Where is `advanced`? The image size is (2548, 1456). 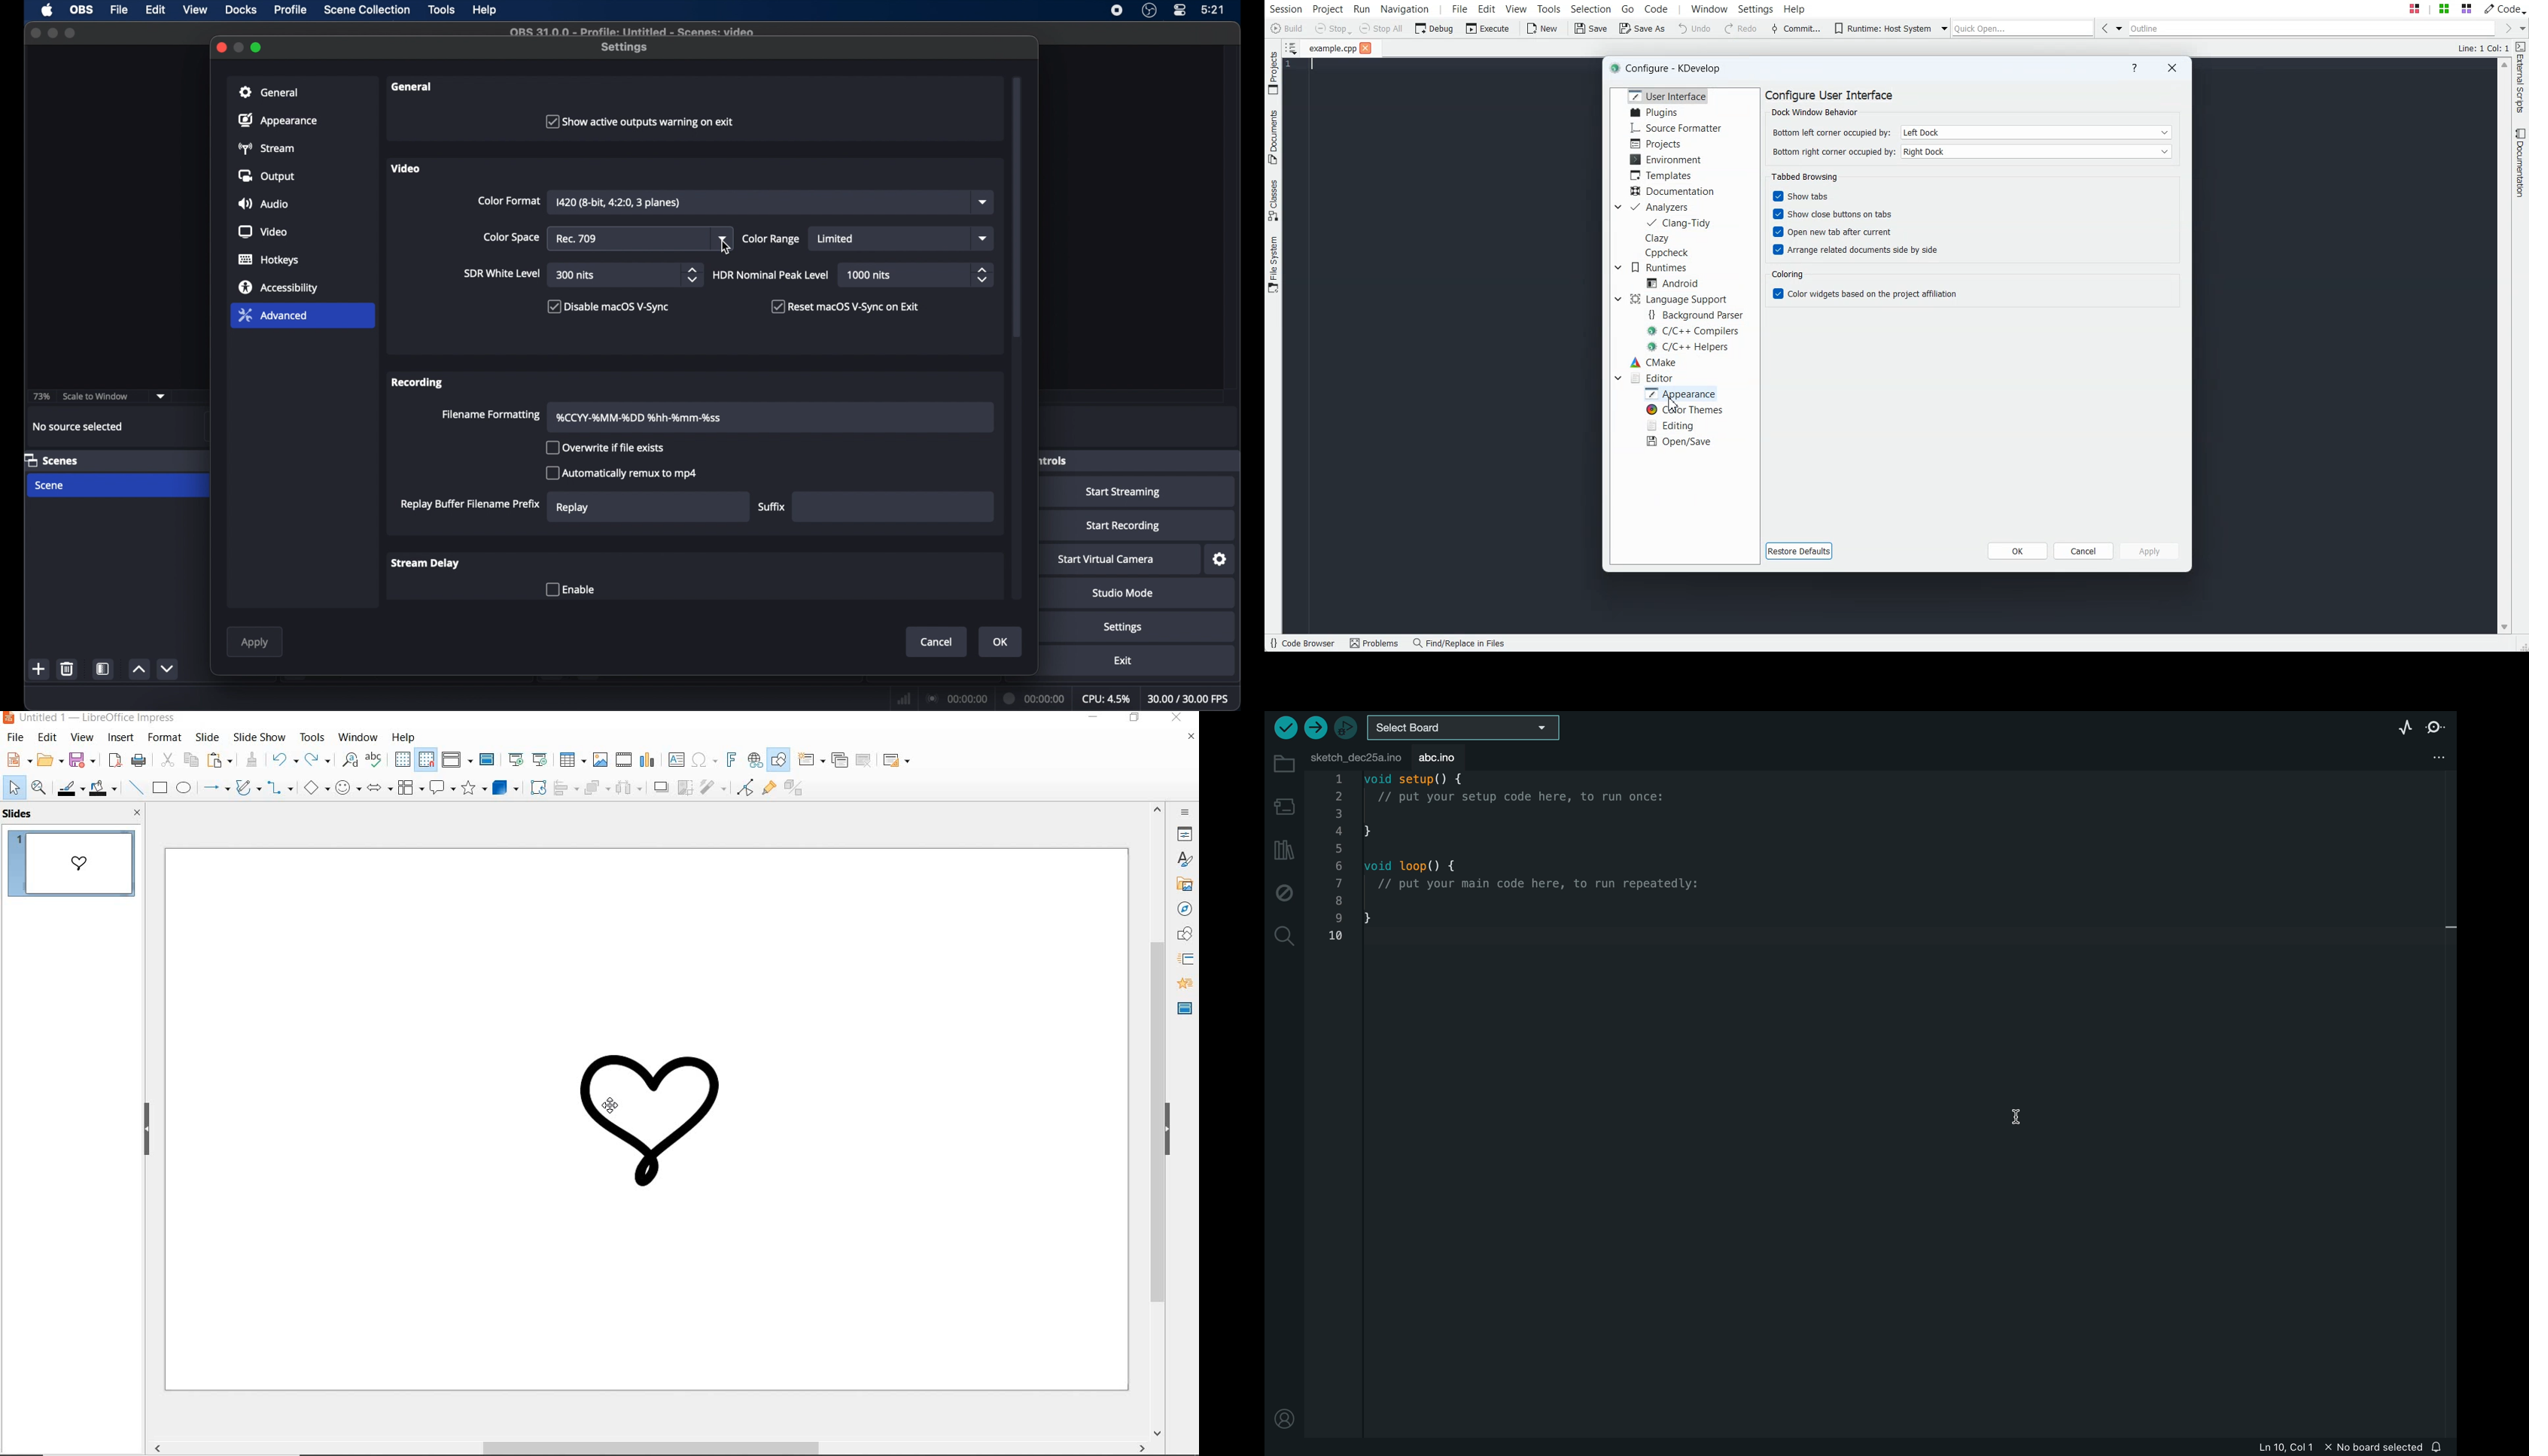 advanced is located at coordinates (273, 315).